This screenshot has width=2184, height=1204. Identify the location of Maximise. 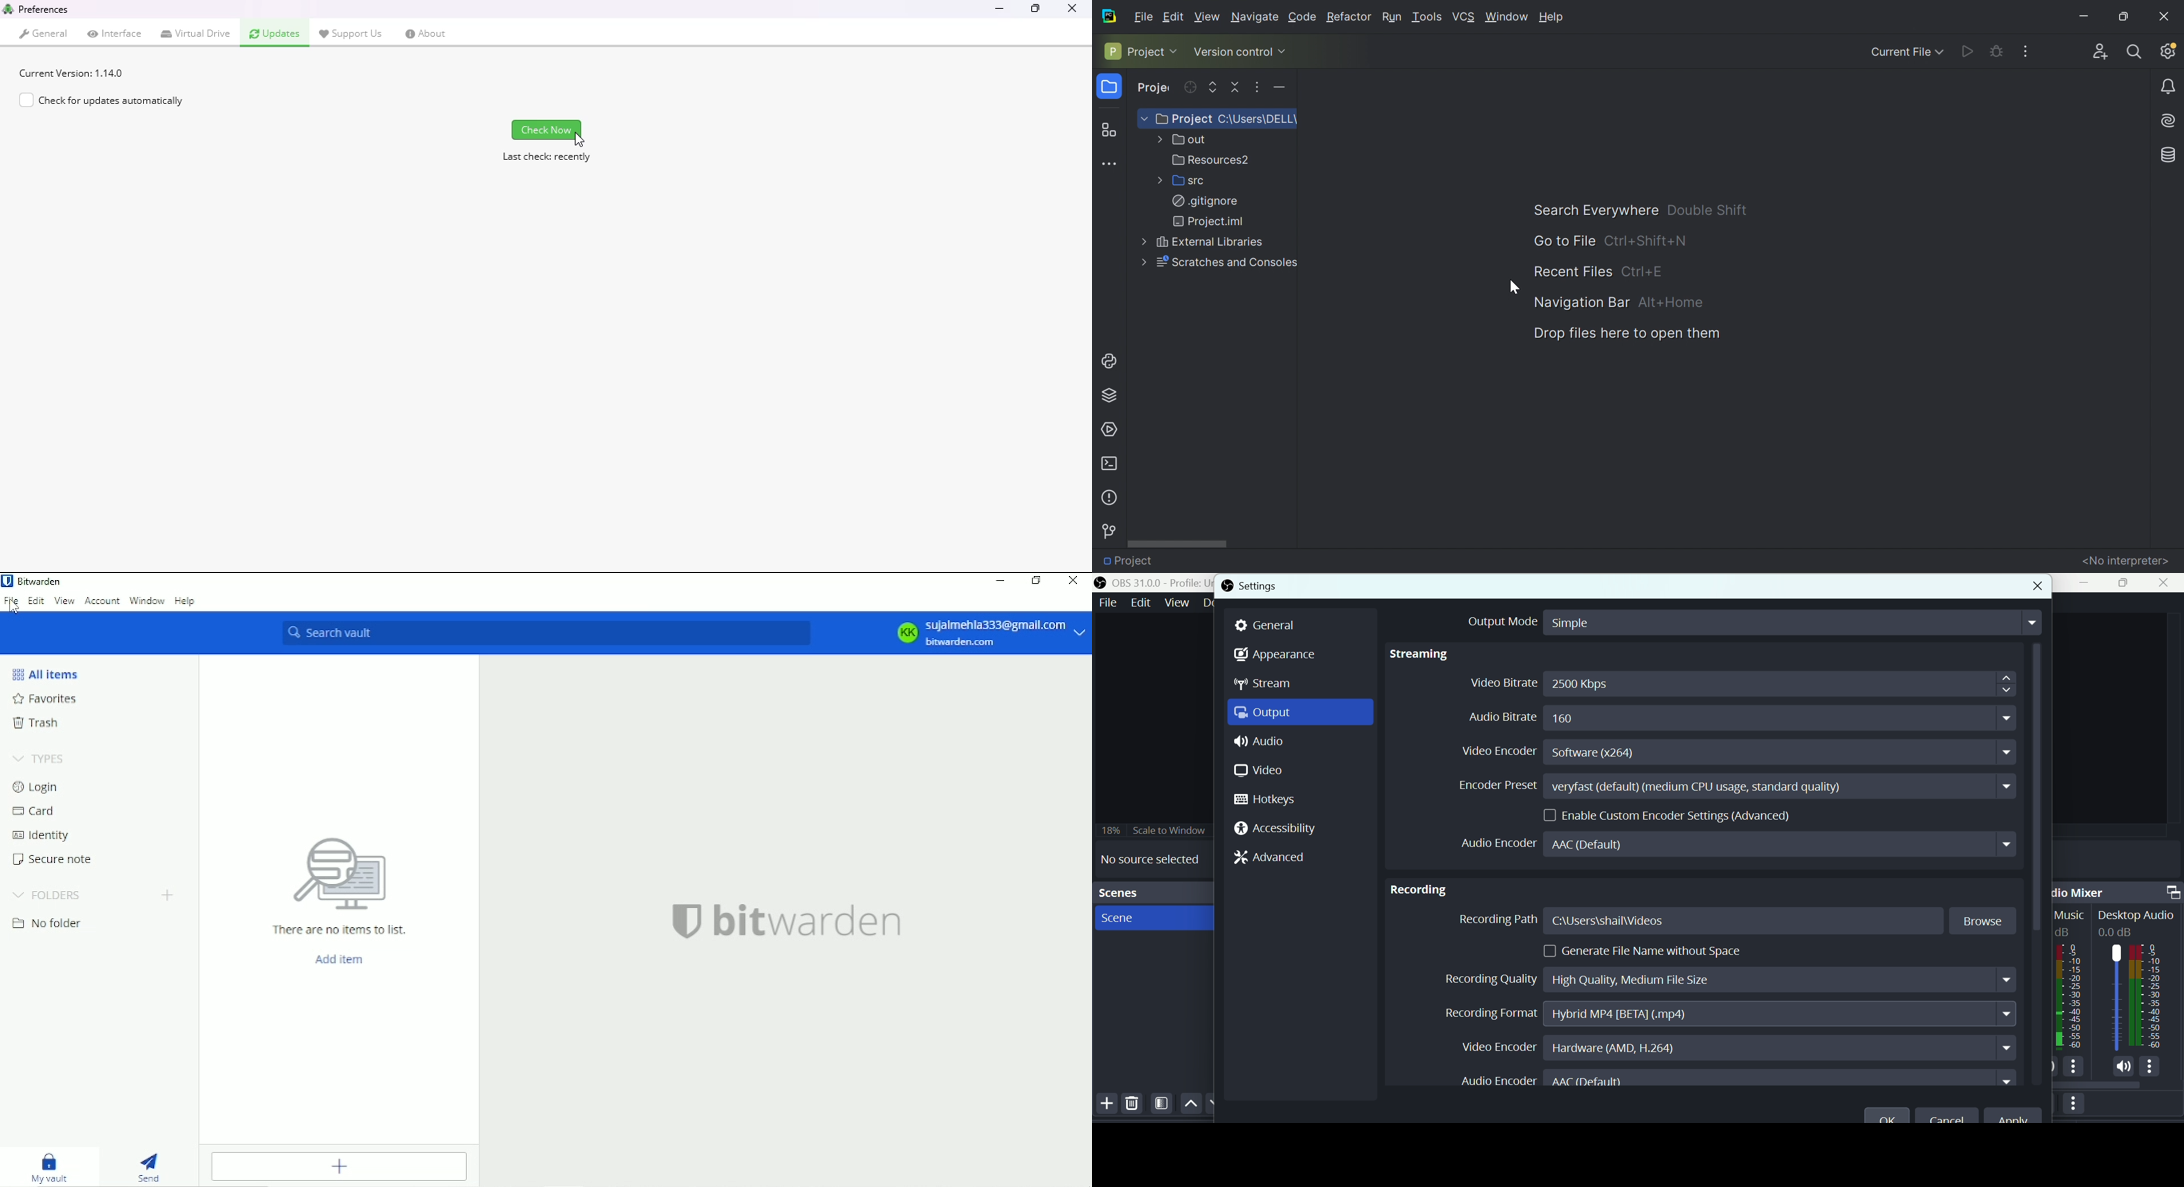
(2127, 584).